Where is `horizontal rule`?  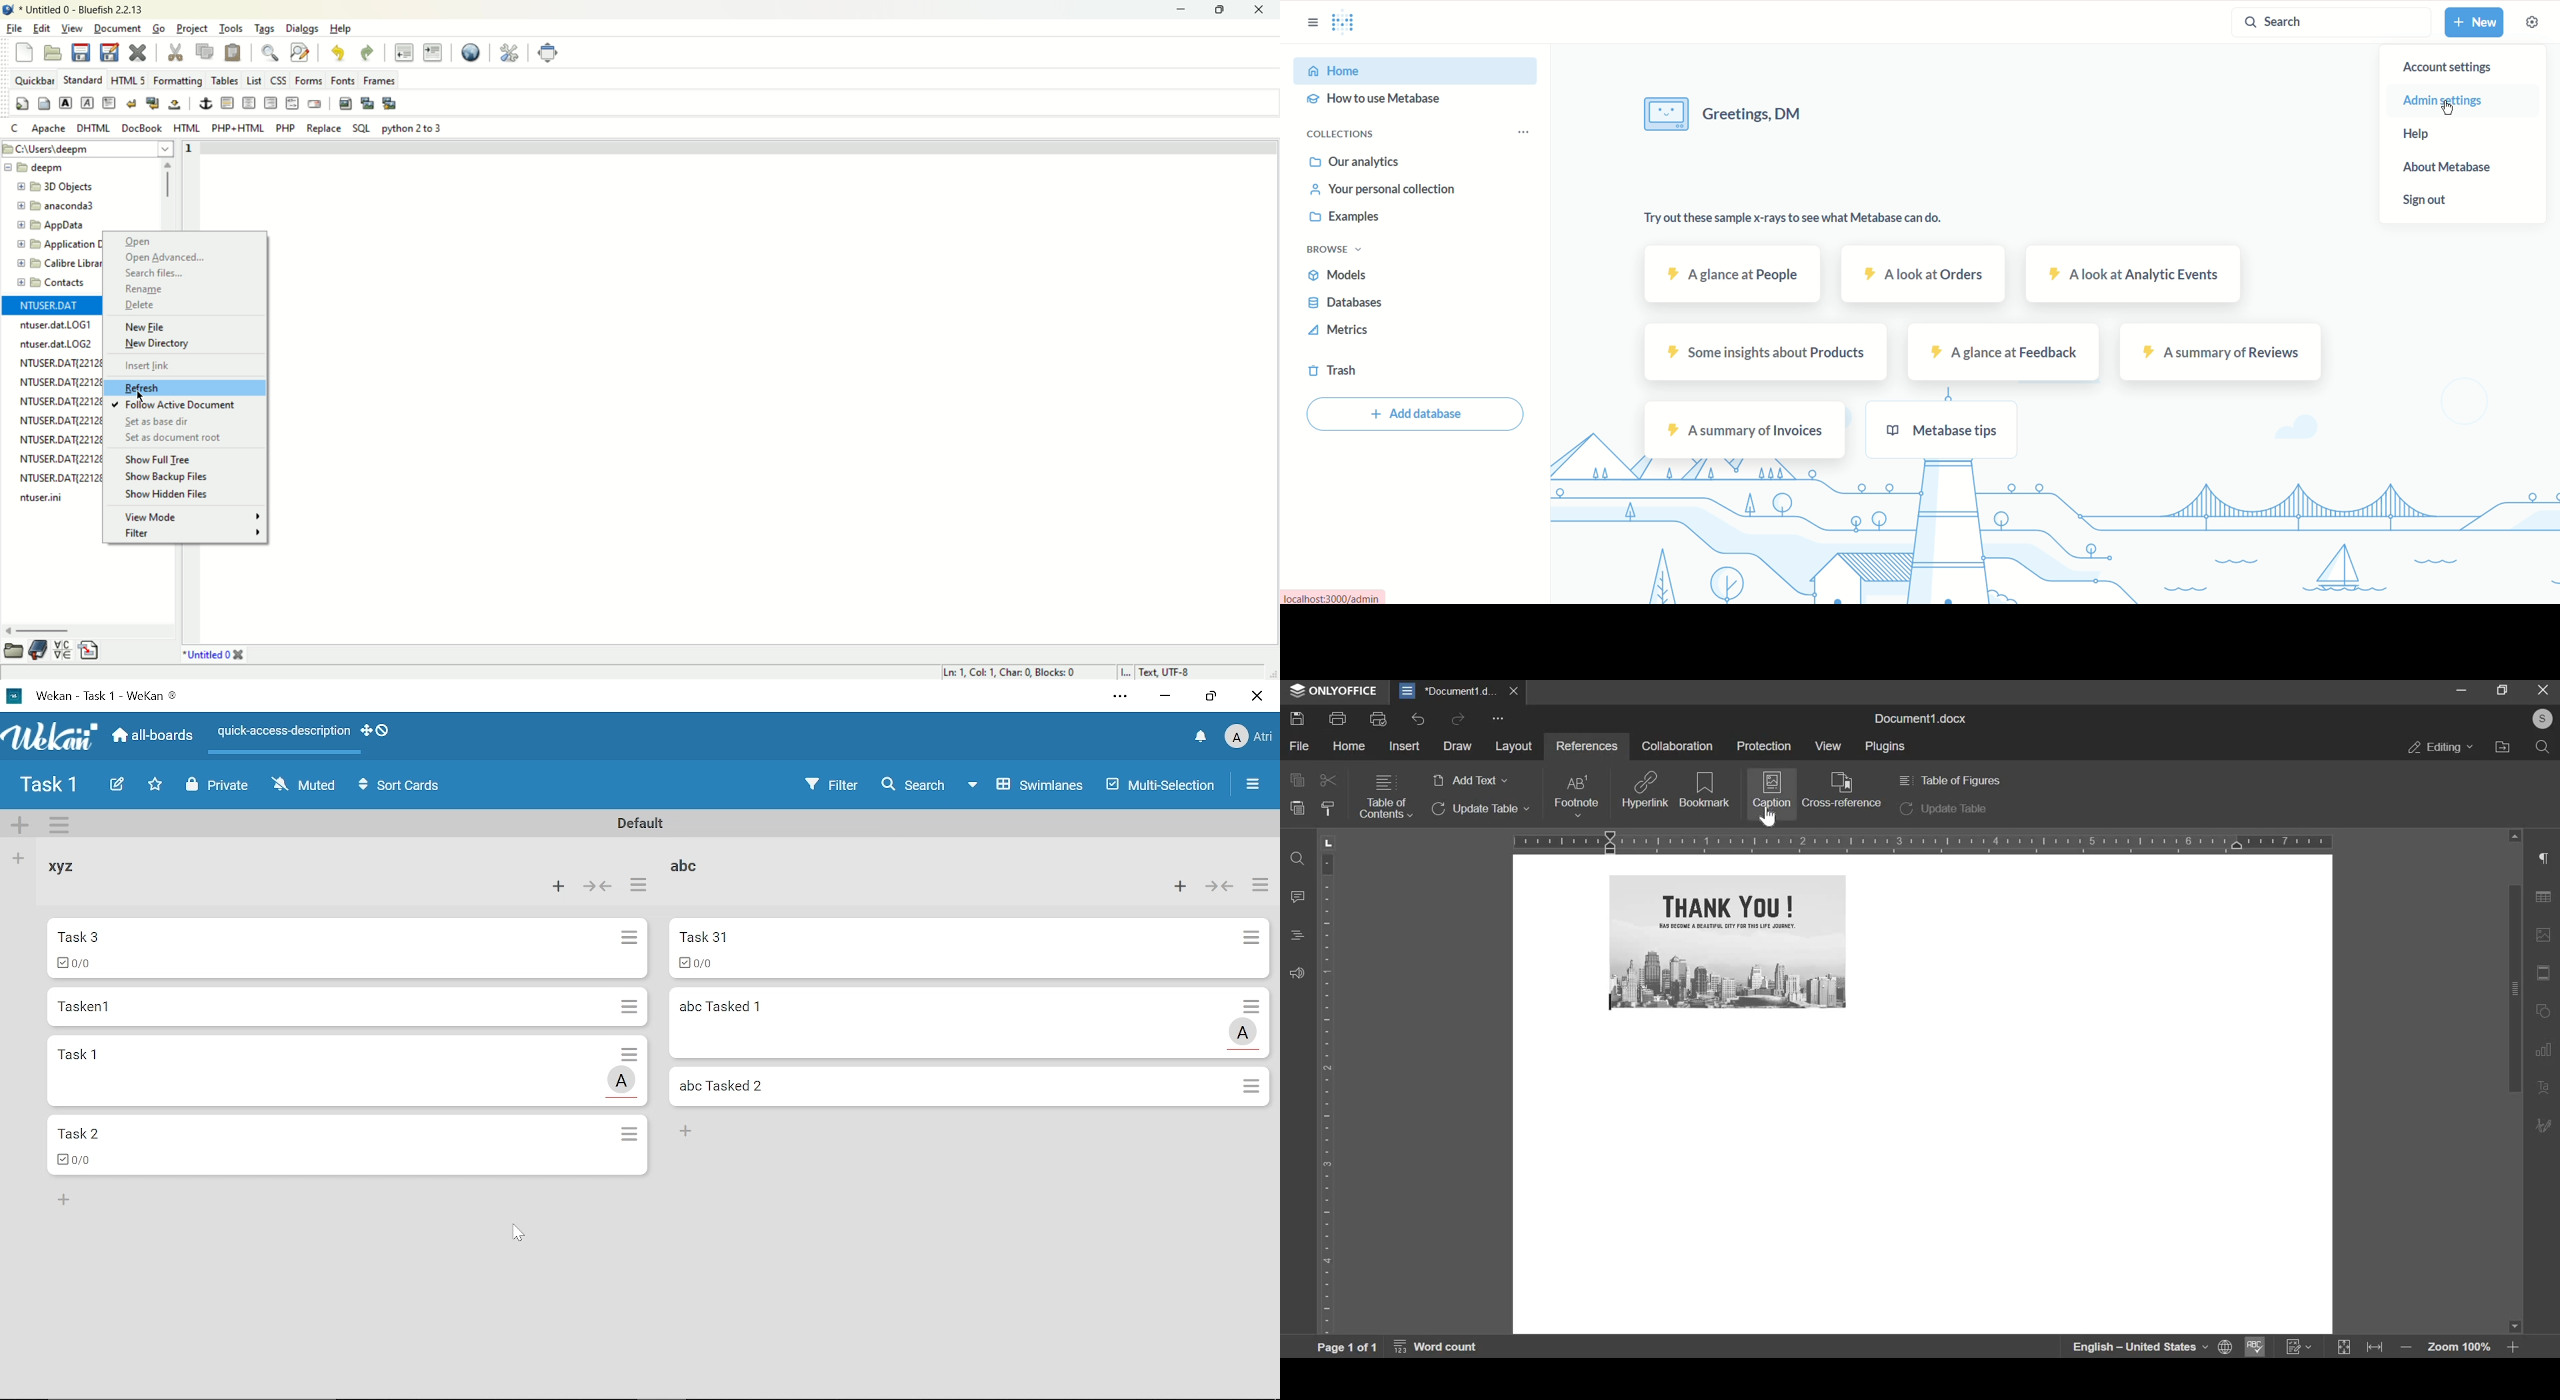 horizontal rule is located at coordinates (229, 102).